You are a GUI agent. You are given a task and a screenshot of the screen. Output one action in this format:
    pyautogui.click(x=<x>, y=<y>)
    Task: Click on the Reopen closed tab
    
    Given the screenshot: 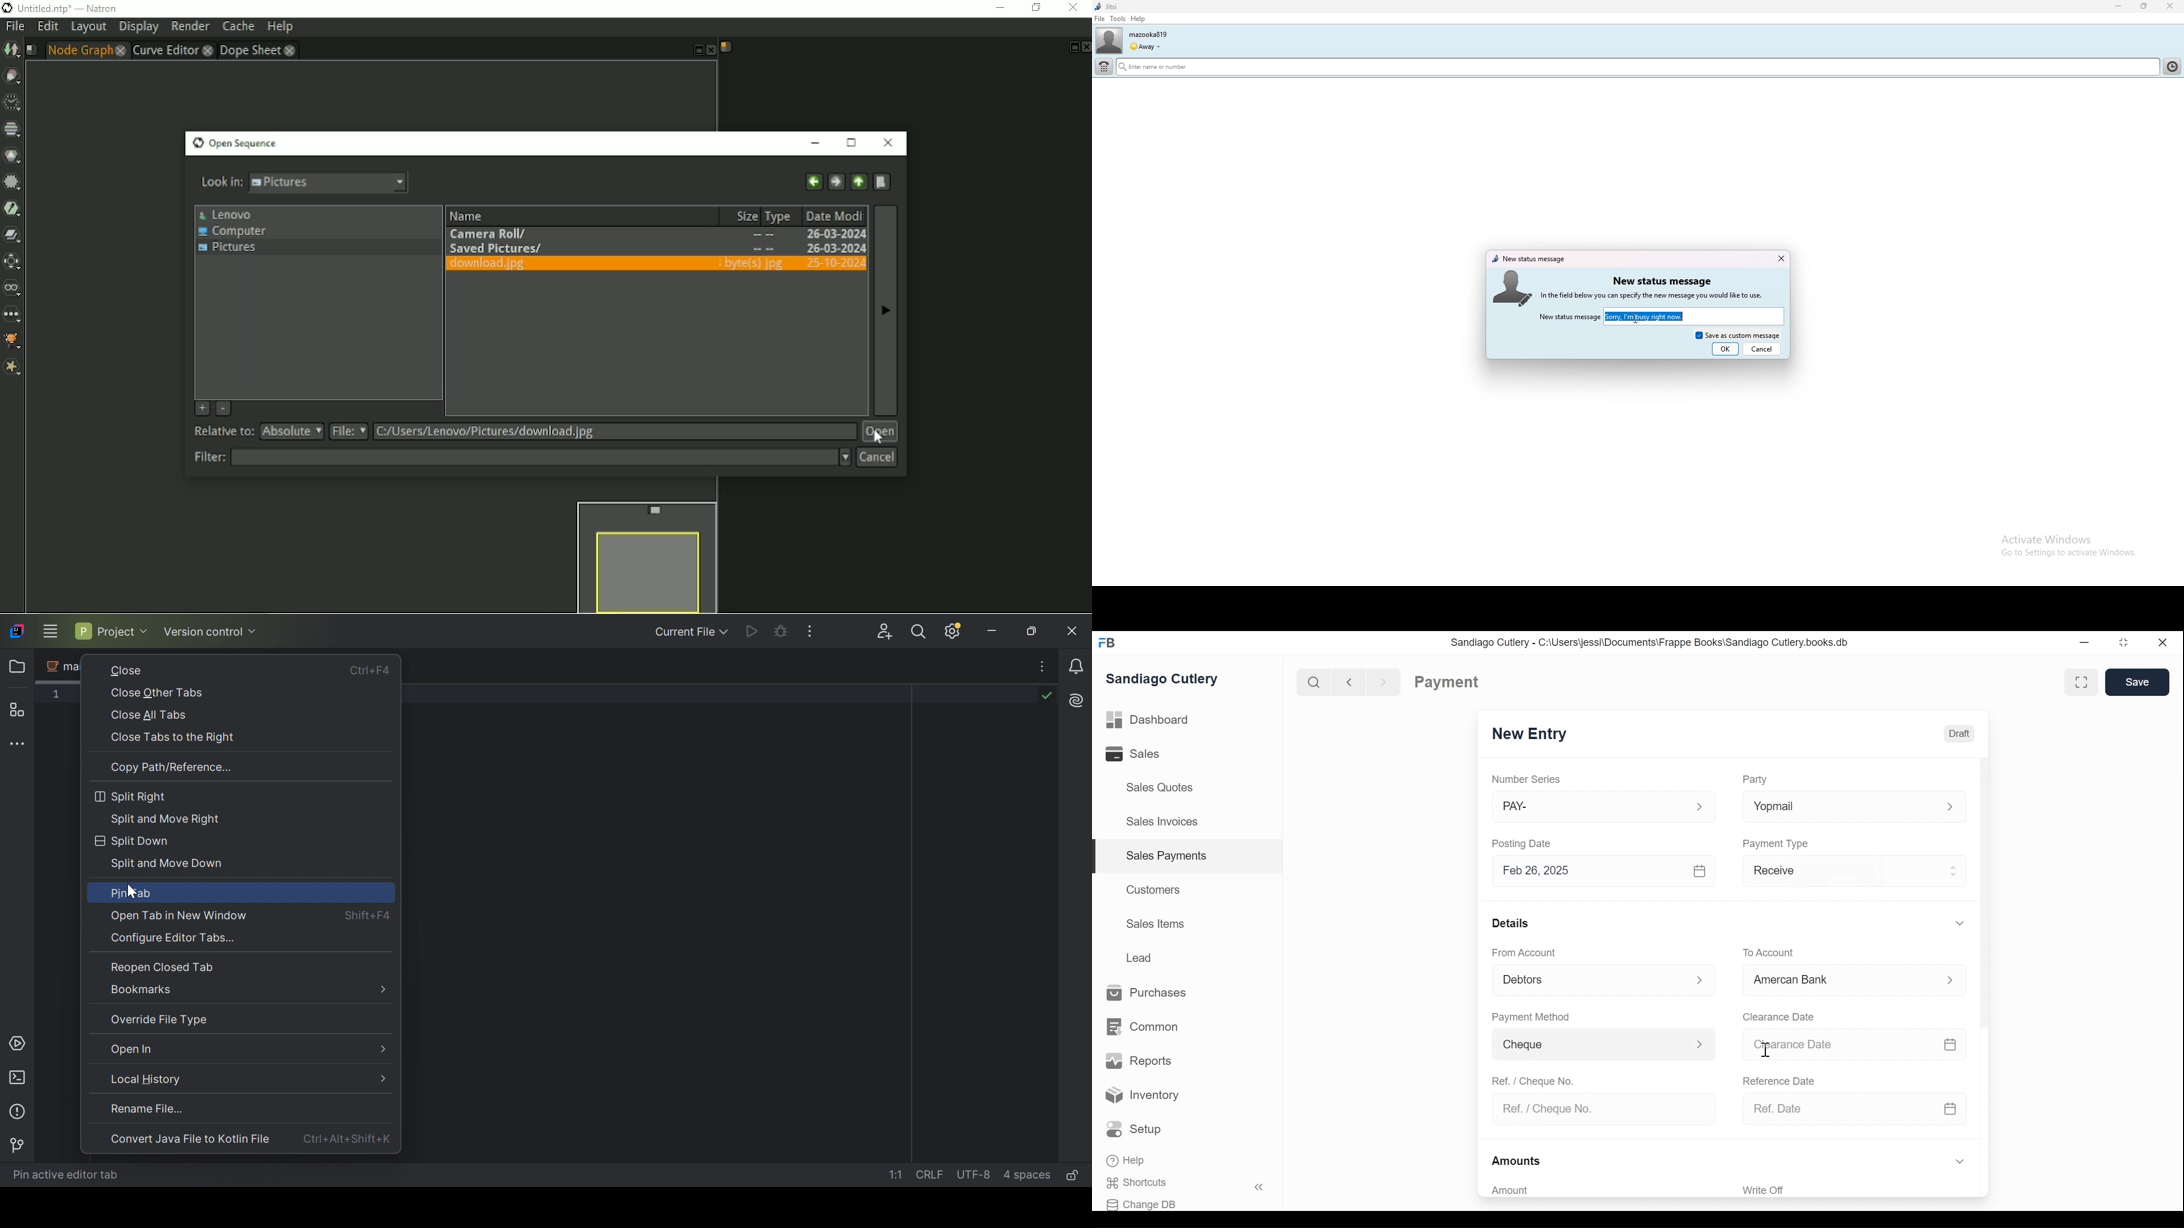 What is the action you would take?
    pyautogui.click(x=162, y=967)
    